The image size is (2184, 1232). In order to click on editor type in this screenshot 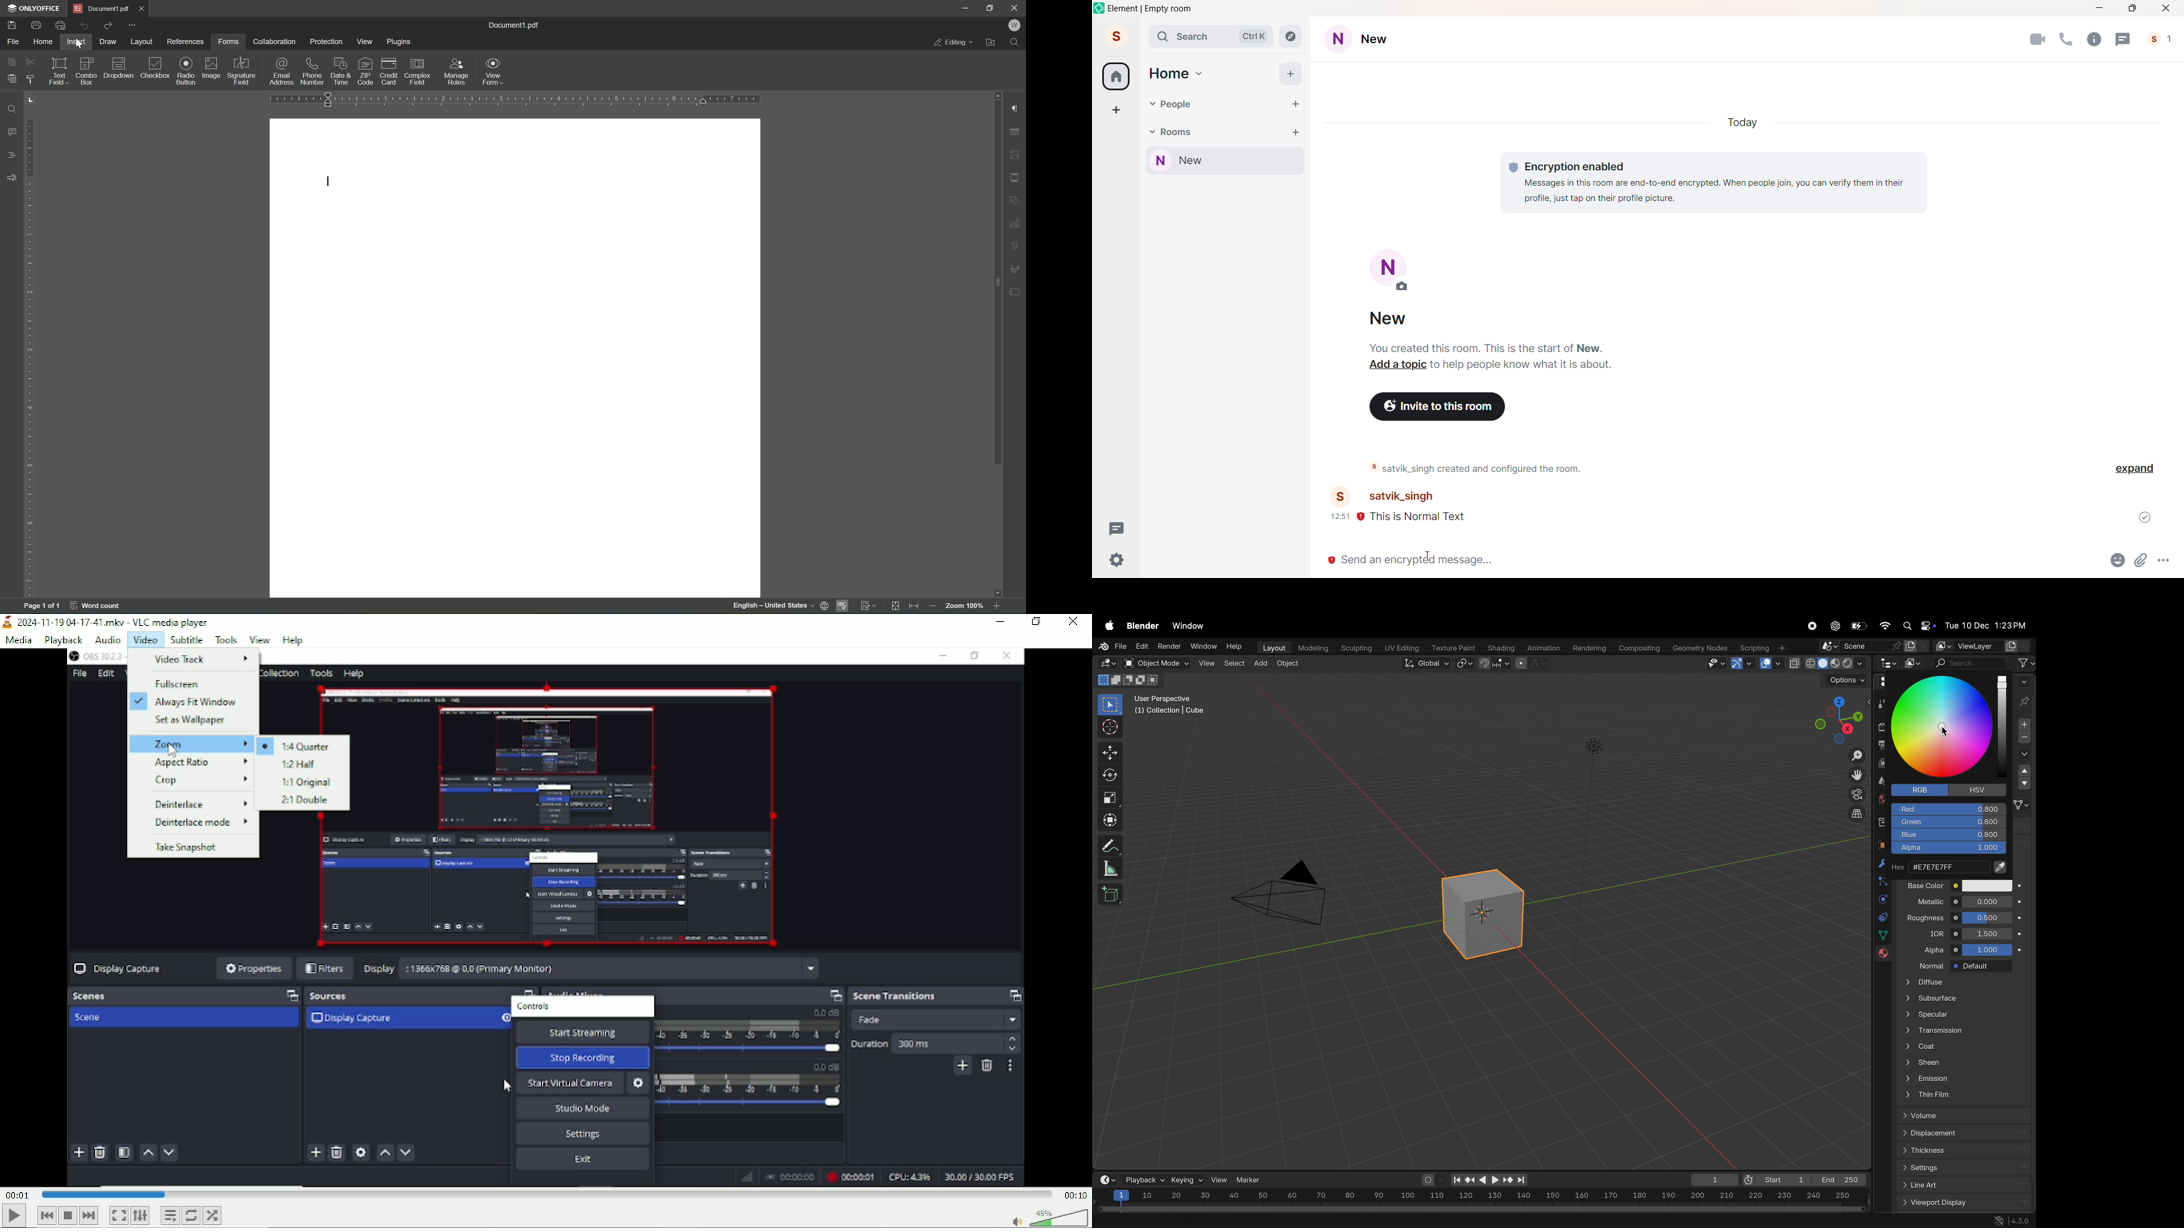, I will do `click(1889, 664)`.